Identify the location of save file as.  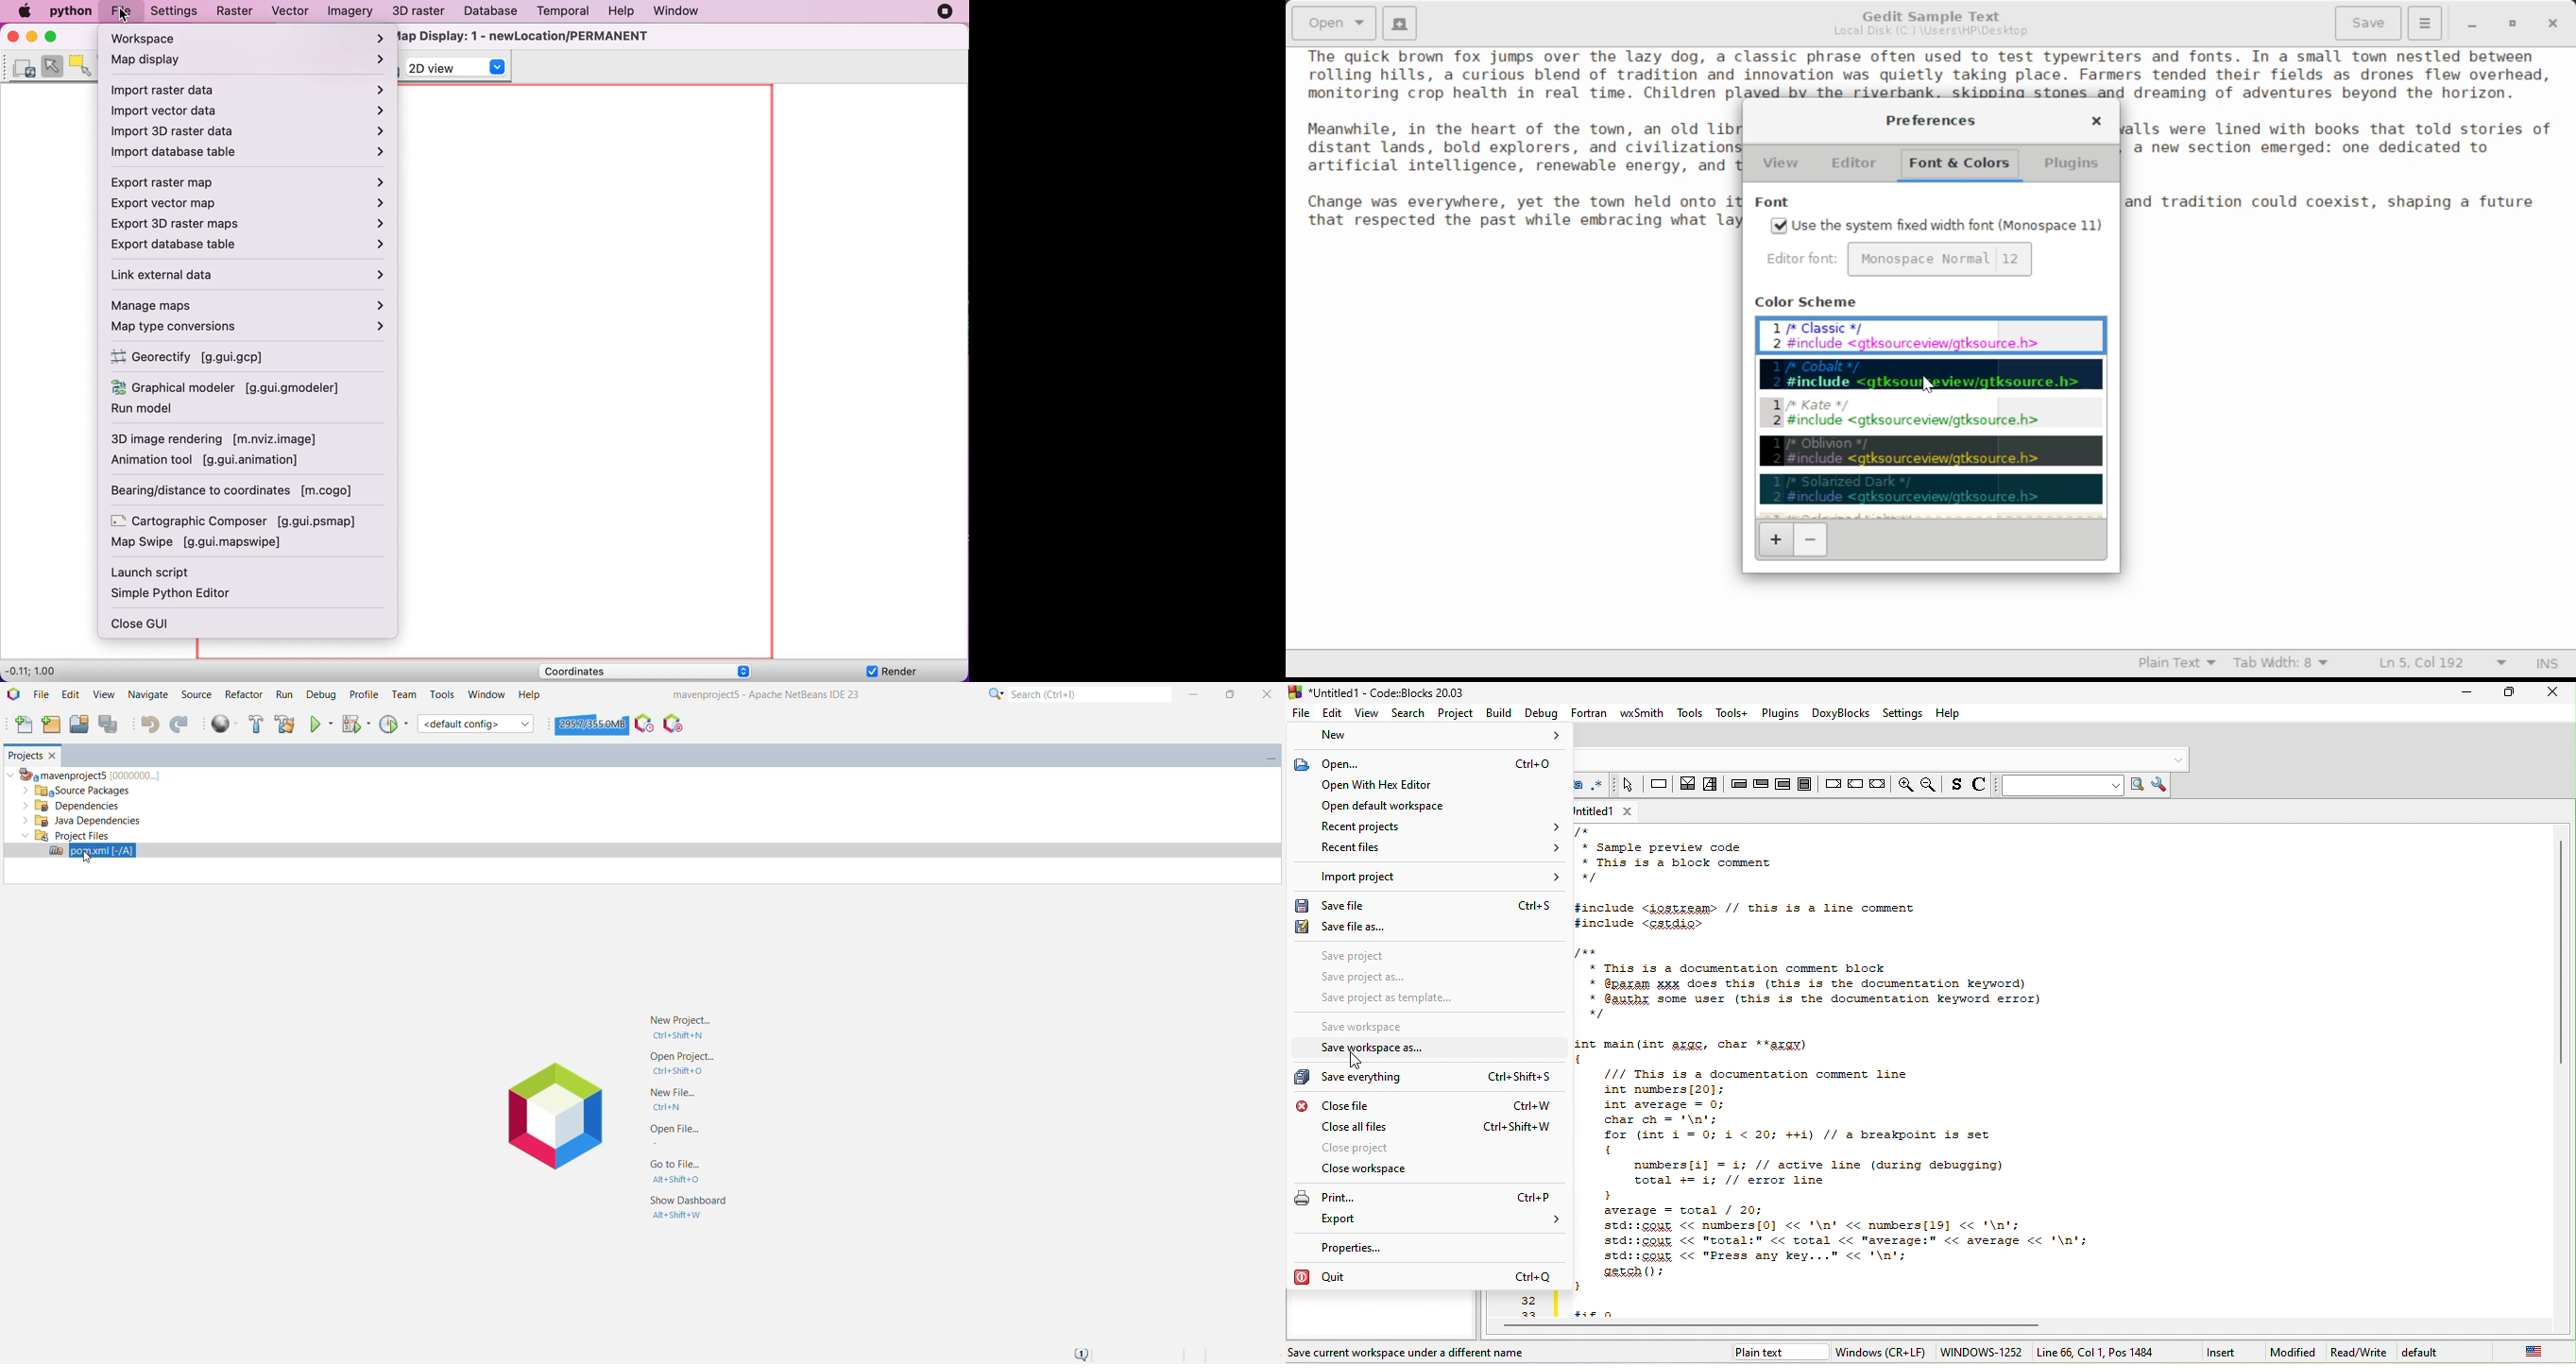
(1386, 928).